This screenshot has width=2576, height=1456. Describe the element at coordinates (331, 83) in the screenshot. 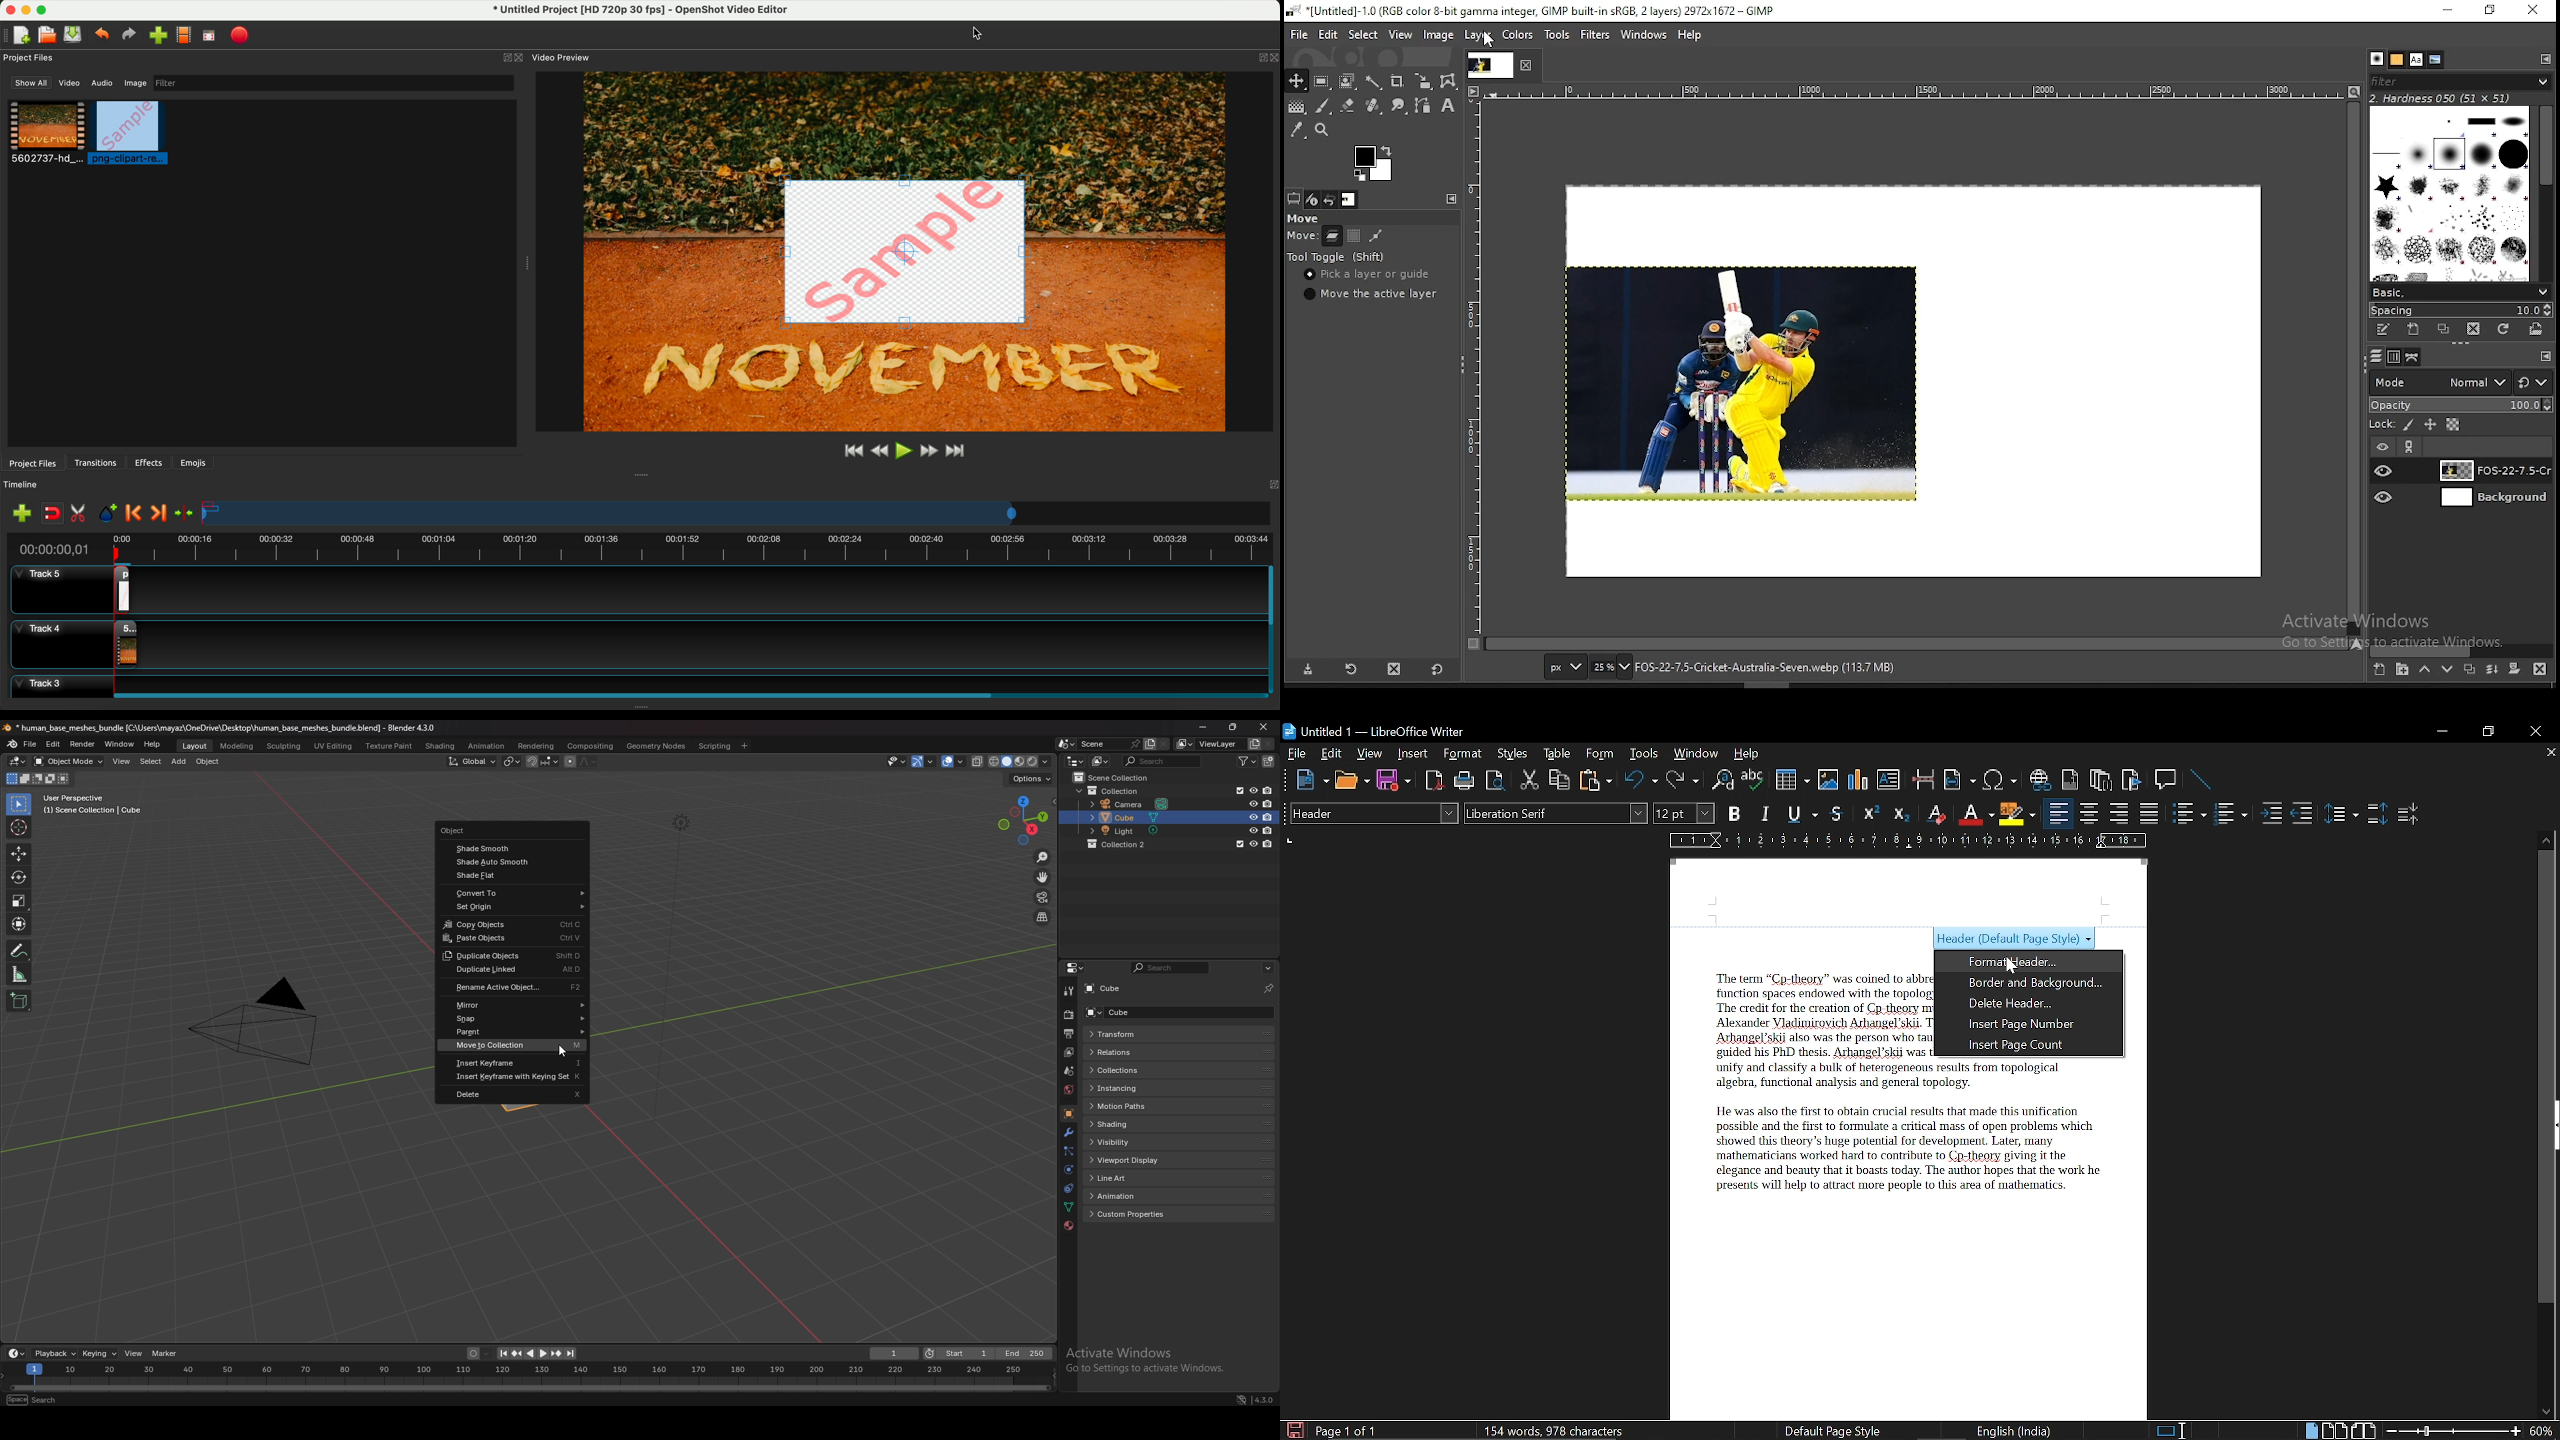

I see `filter` at that location.